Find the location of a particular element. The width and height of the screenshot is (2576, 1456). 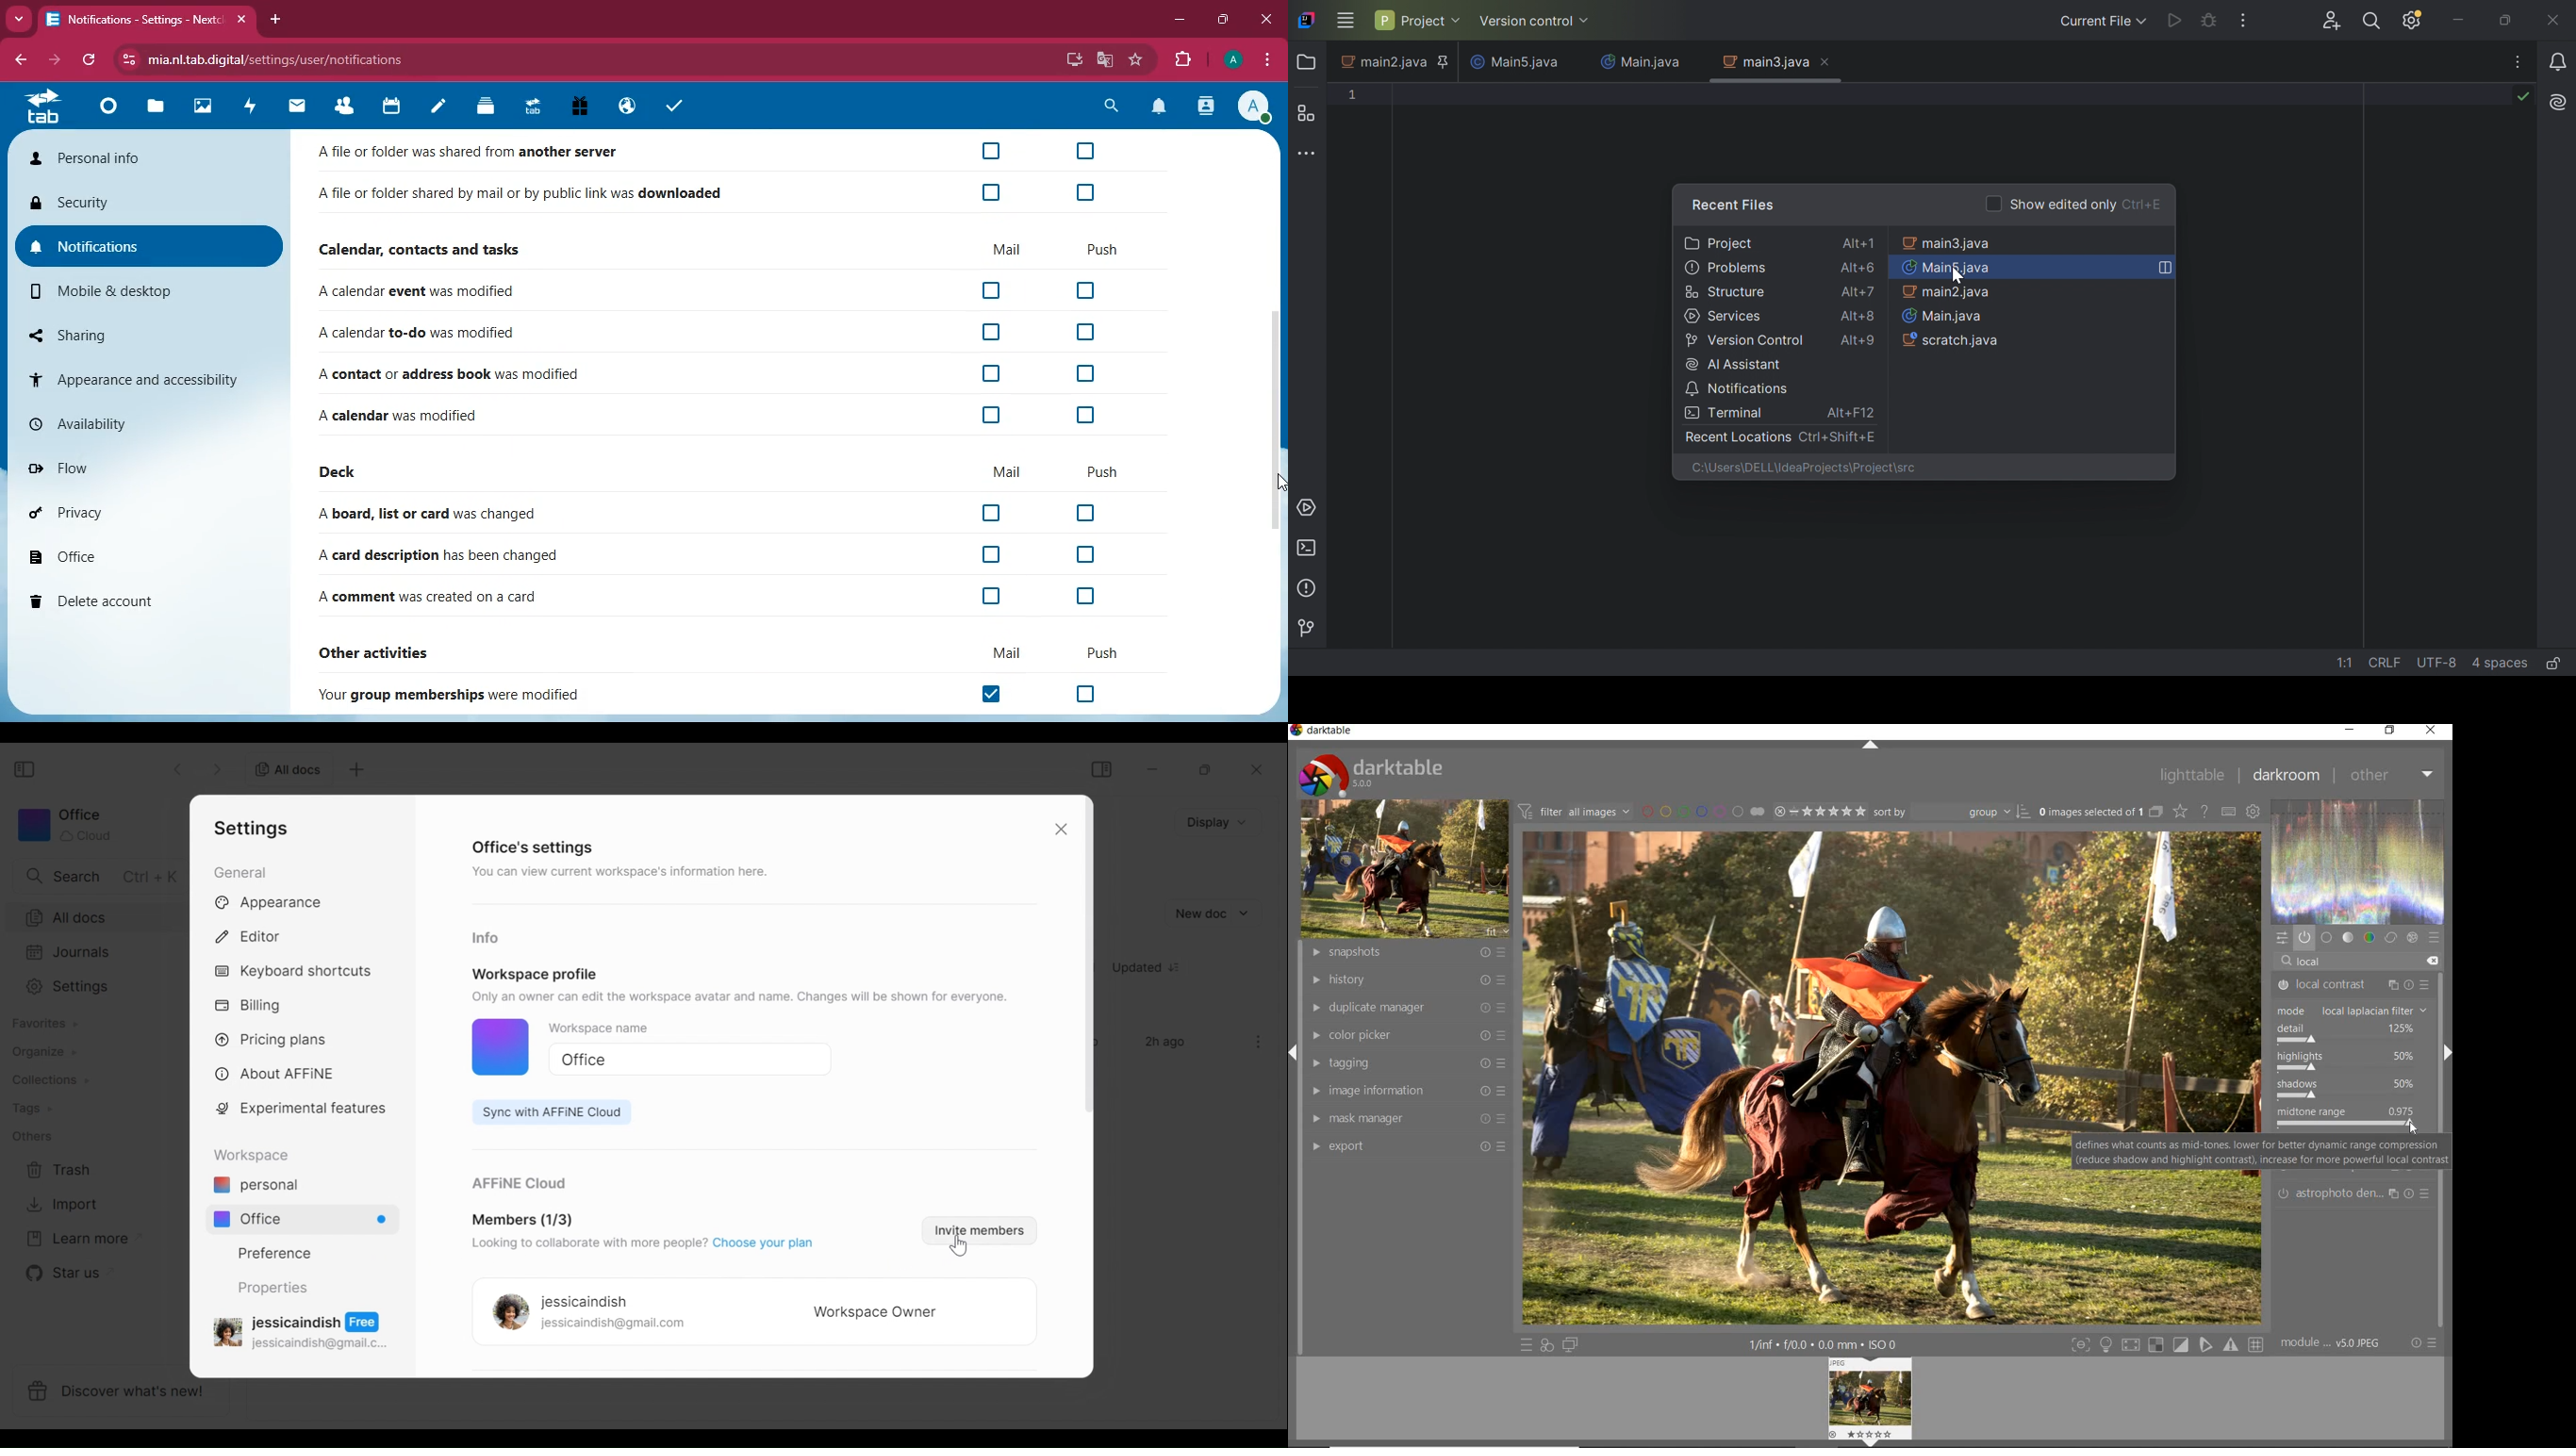

minimize is located at coordinates (1155, 769).